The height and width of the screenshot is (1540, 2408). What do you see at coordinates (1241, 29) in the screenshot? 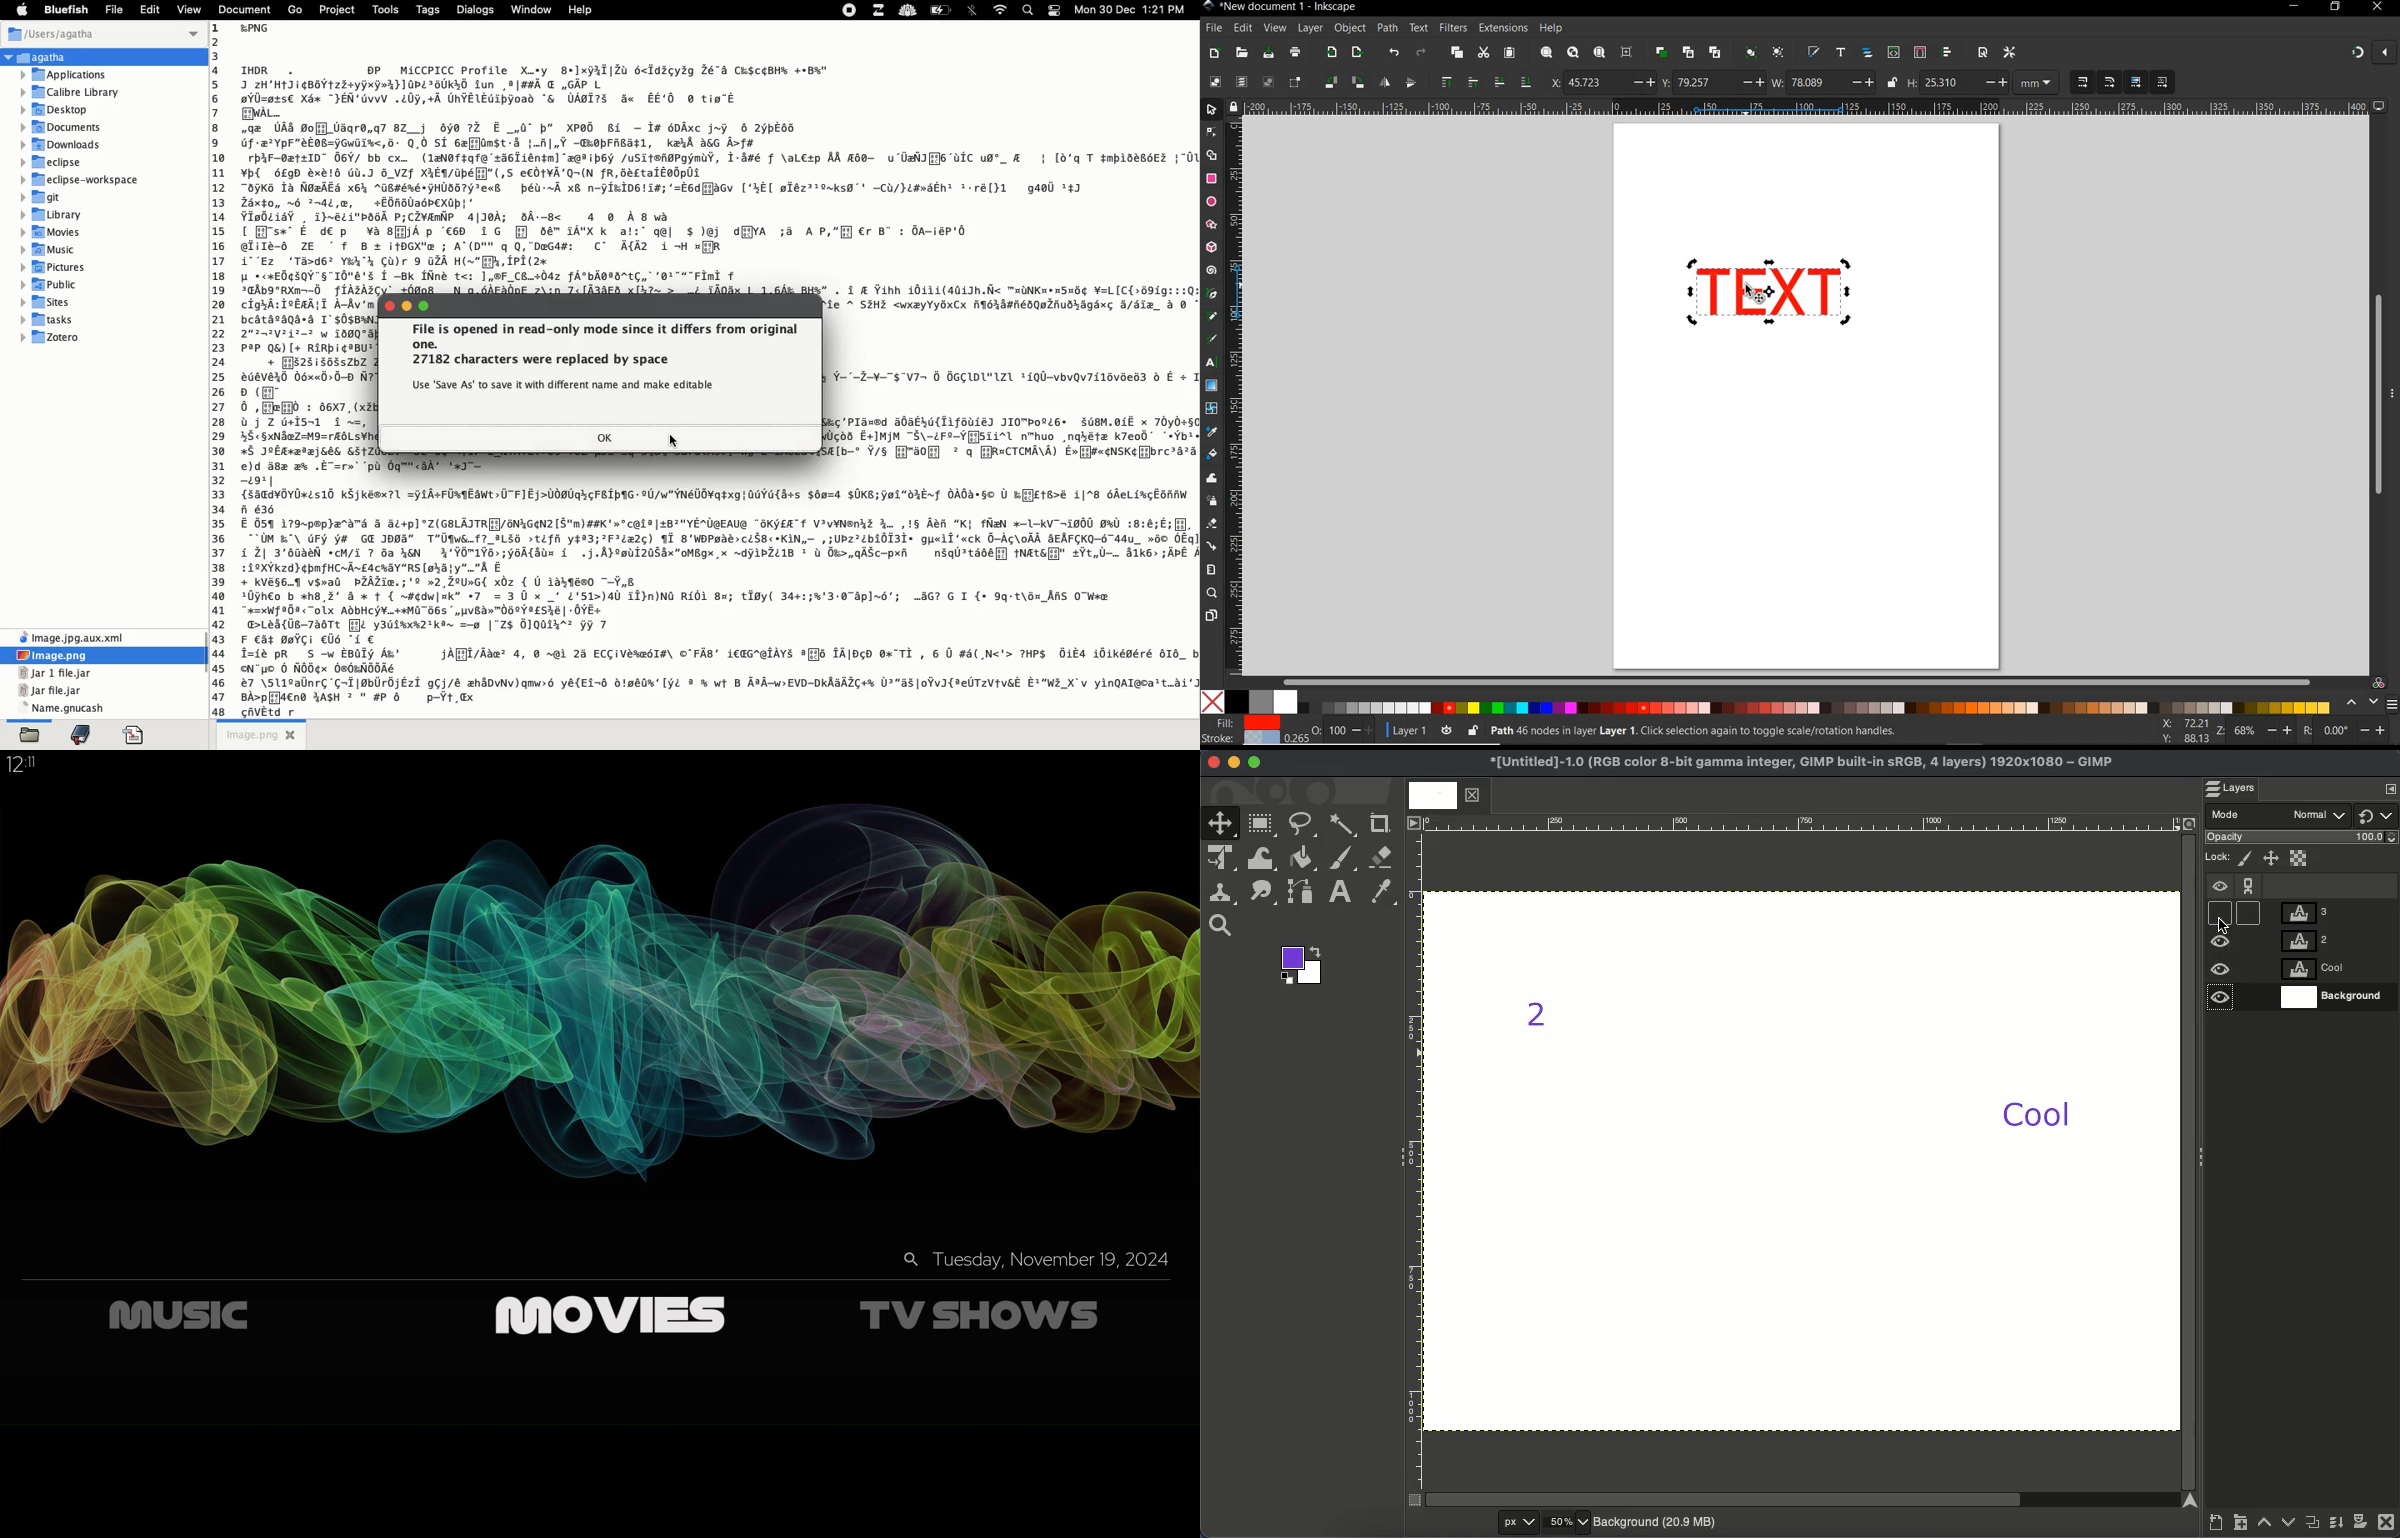
I see `EDIT` at bounding box center [1241, 29].